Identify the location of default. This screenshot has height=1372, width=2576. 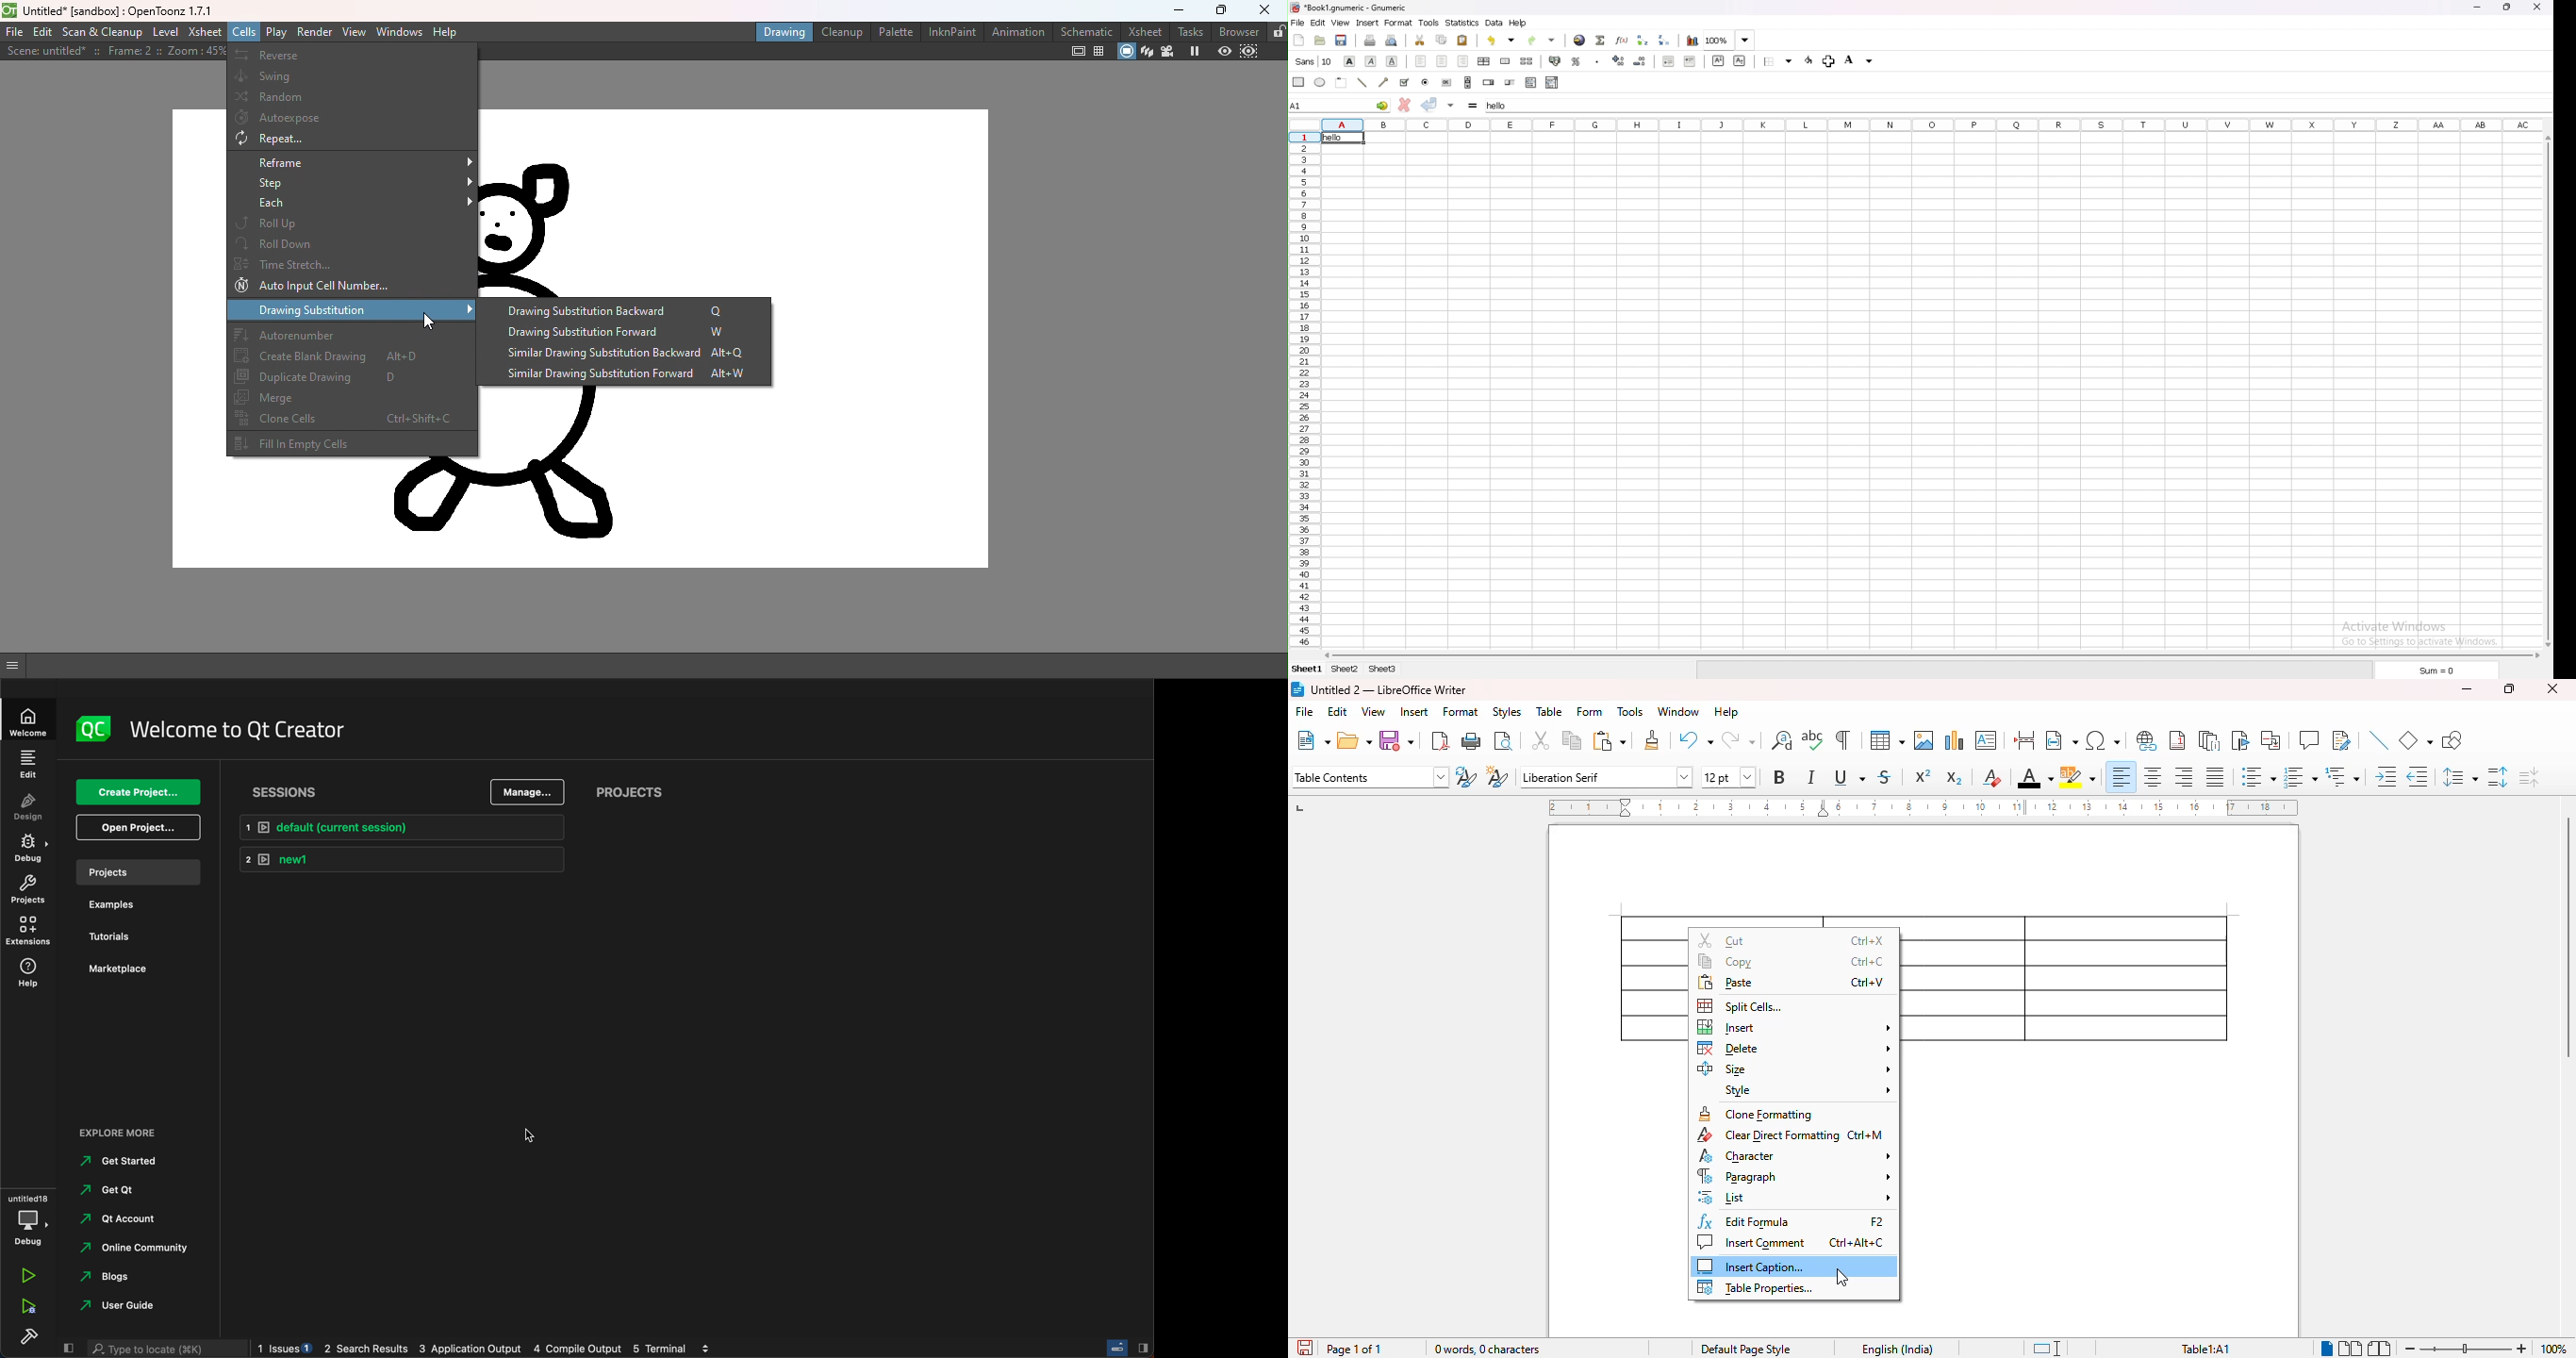
(408, 826).